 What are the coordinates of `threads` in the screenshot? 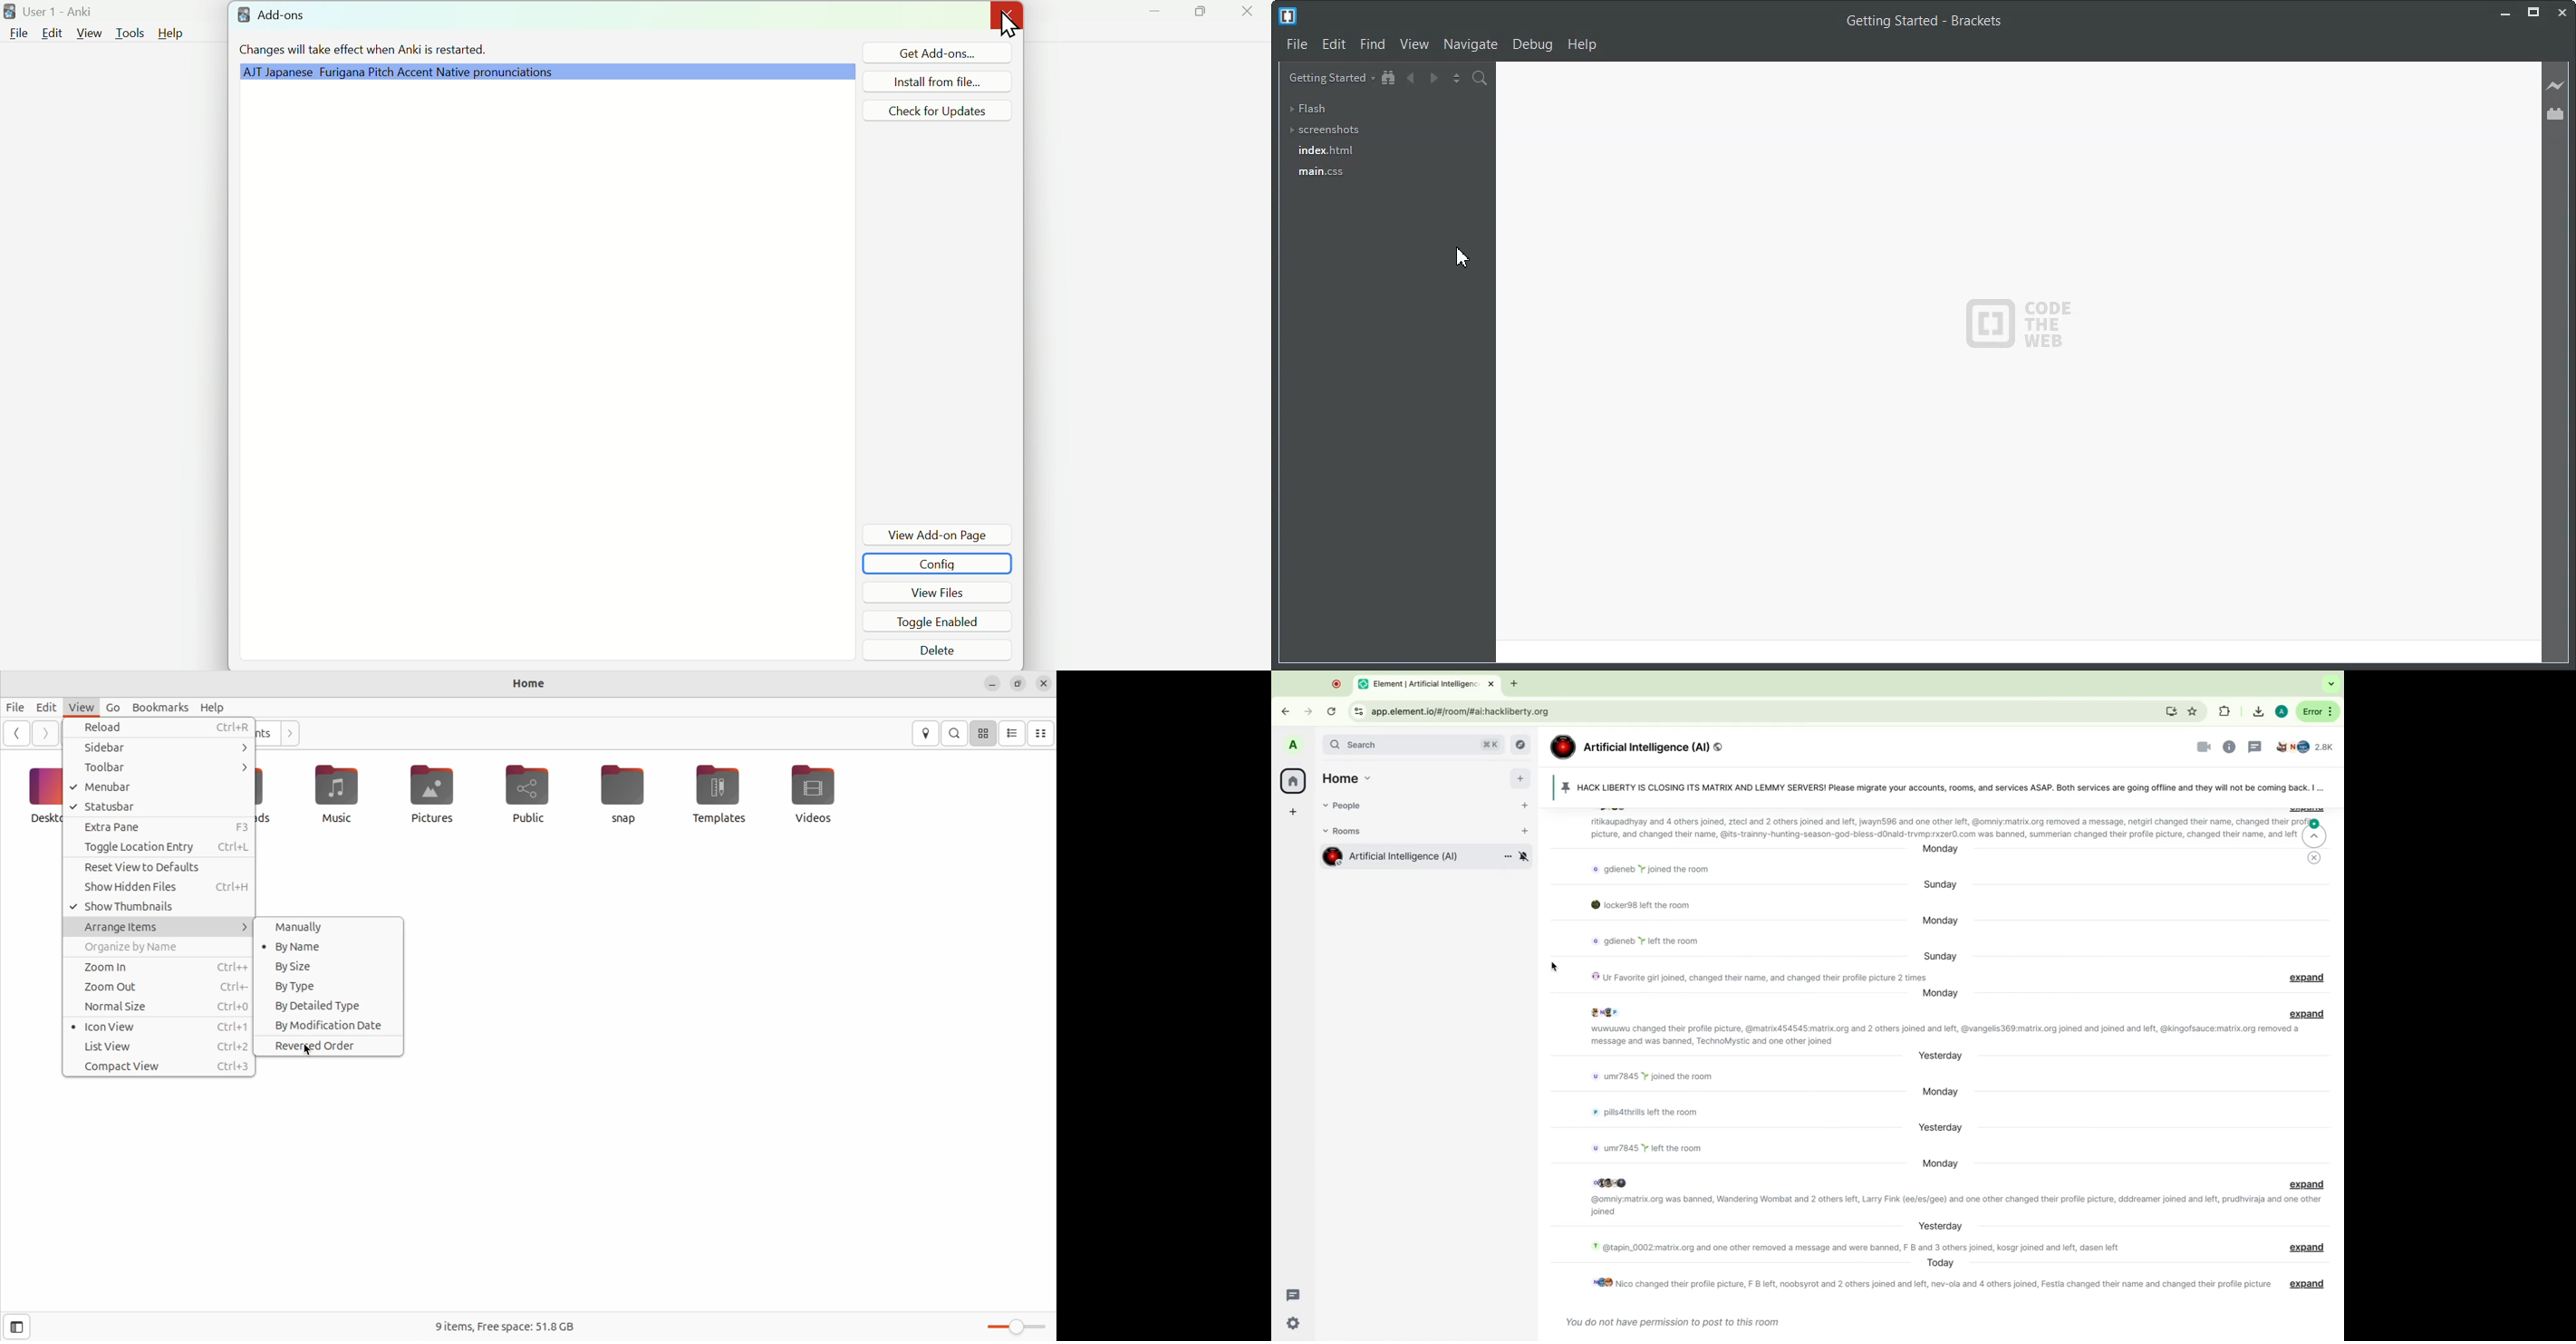 It's located at (1292, 1294).